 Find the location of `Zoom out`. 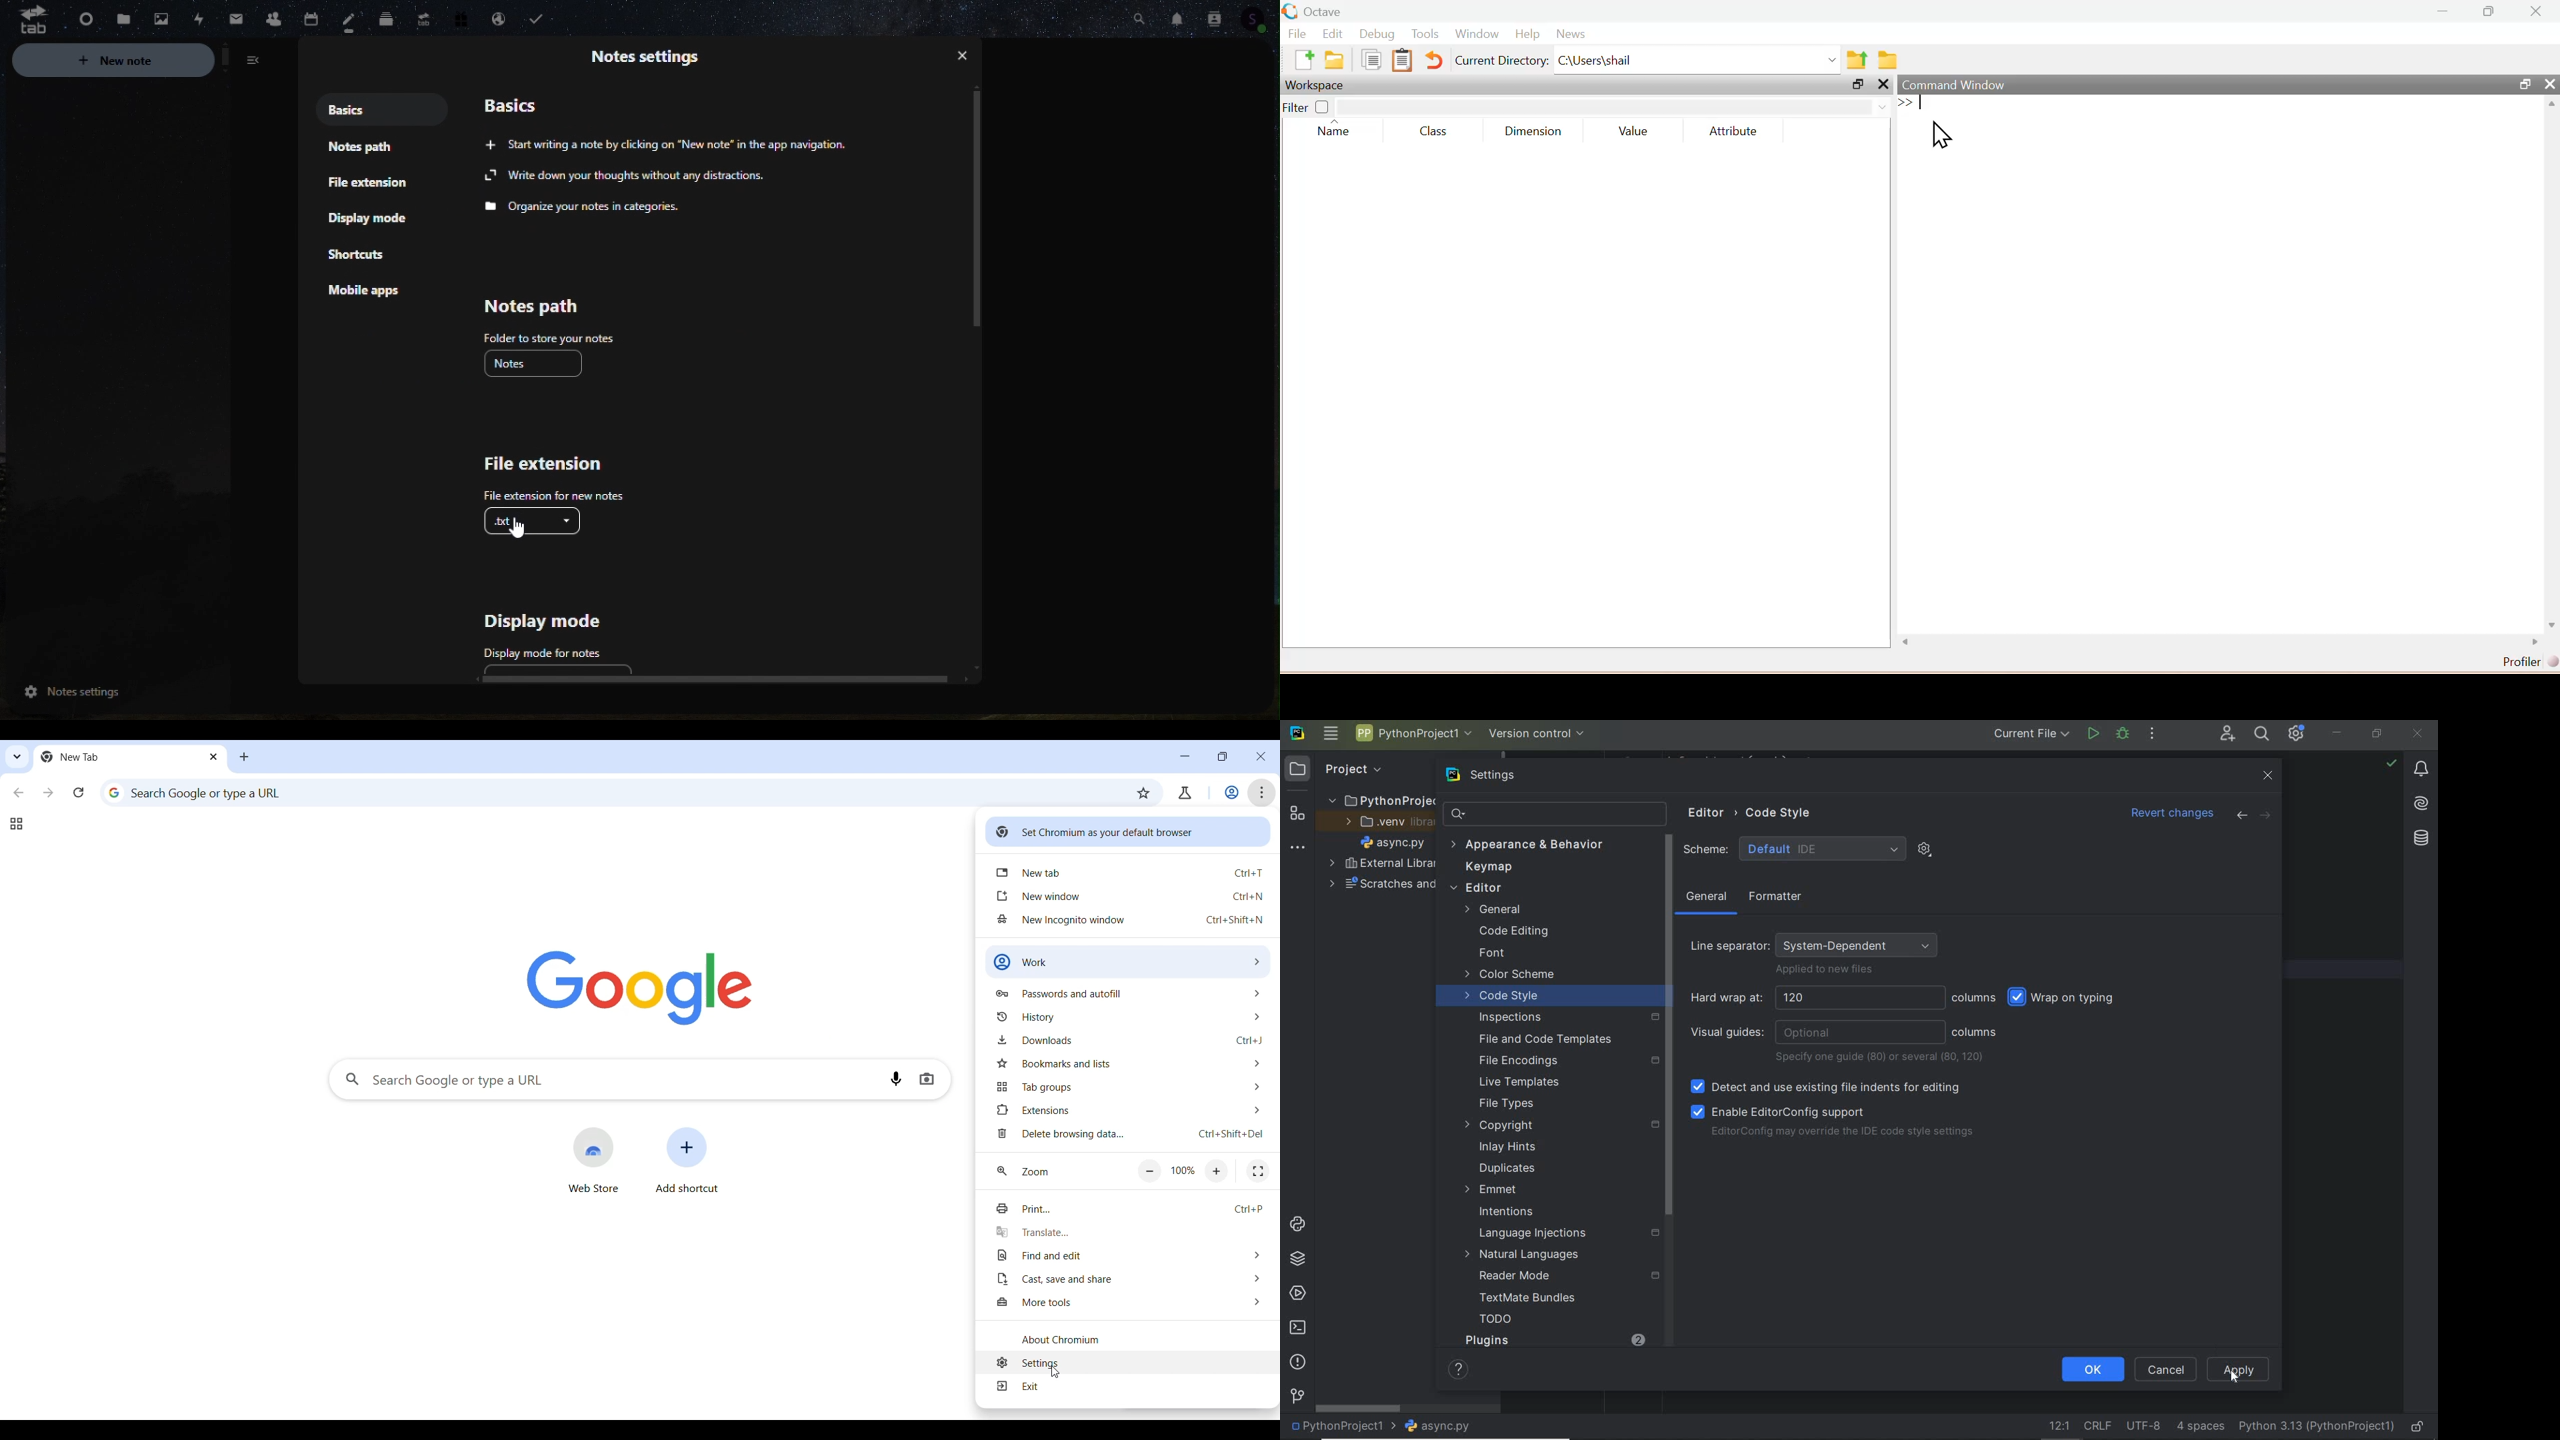

Zoom out is located at coordinates (1149, 1172).